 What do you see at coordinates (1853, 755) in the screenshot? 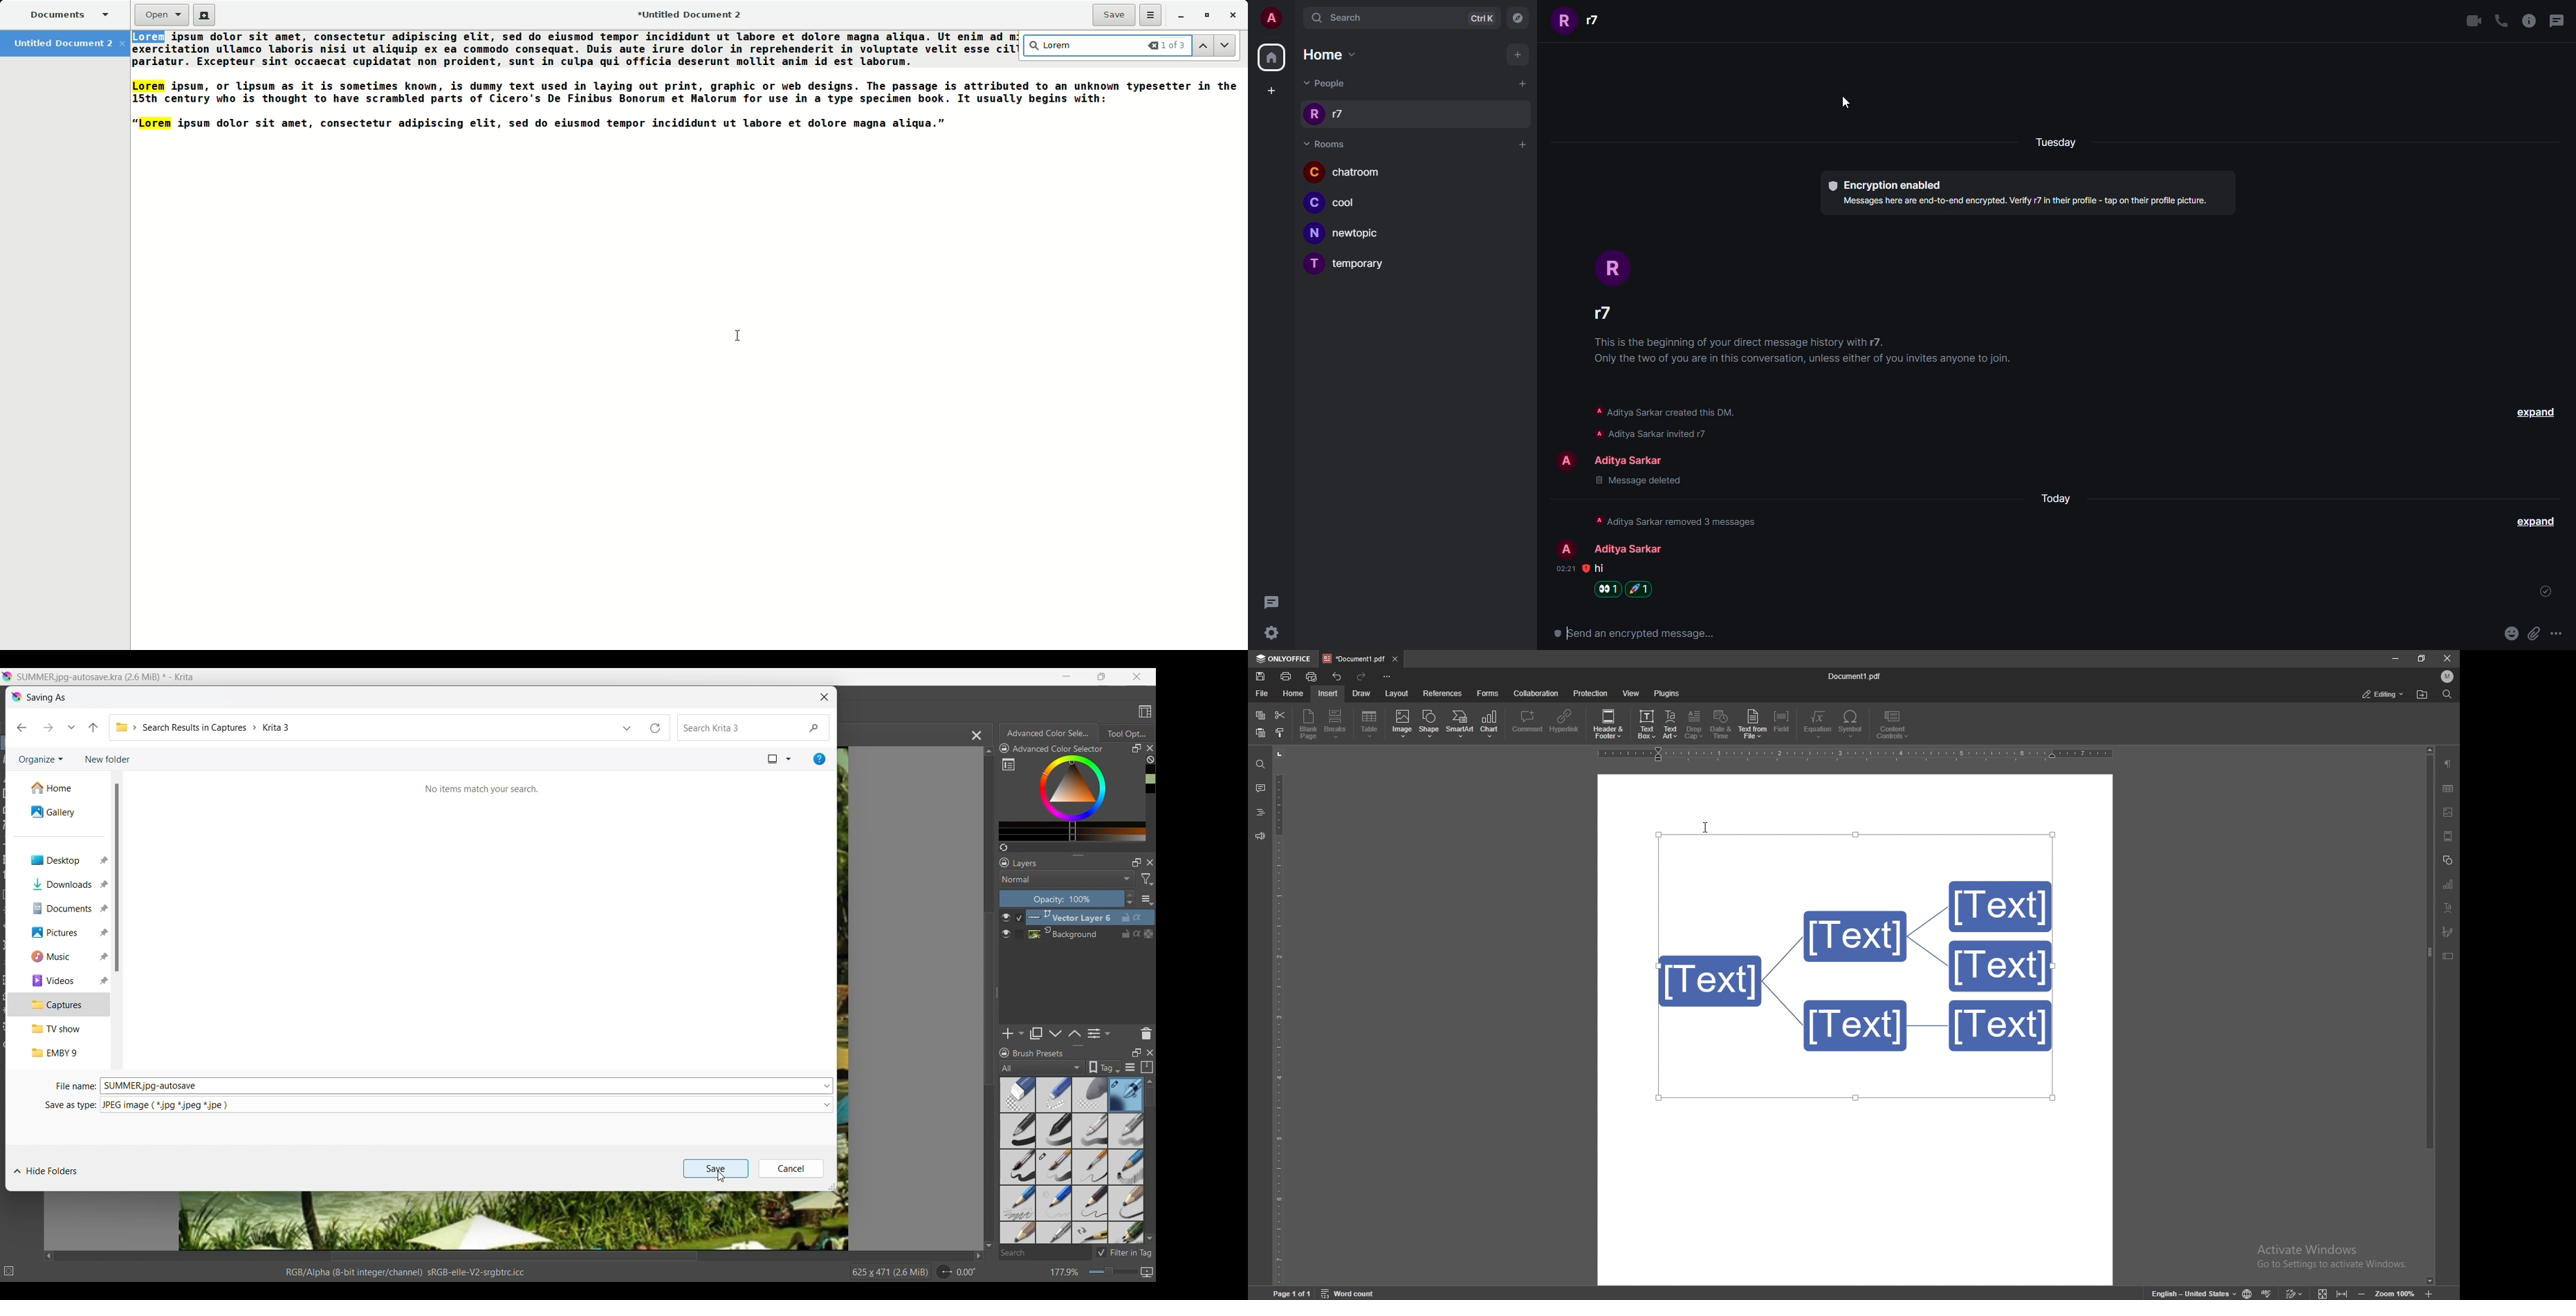
I see `horizontal scale` at bounding box center [1853, 755].